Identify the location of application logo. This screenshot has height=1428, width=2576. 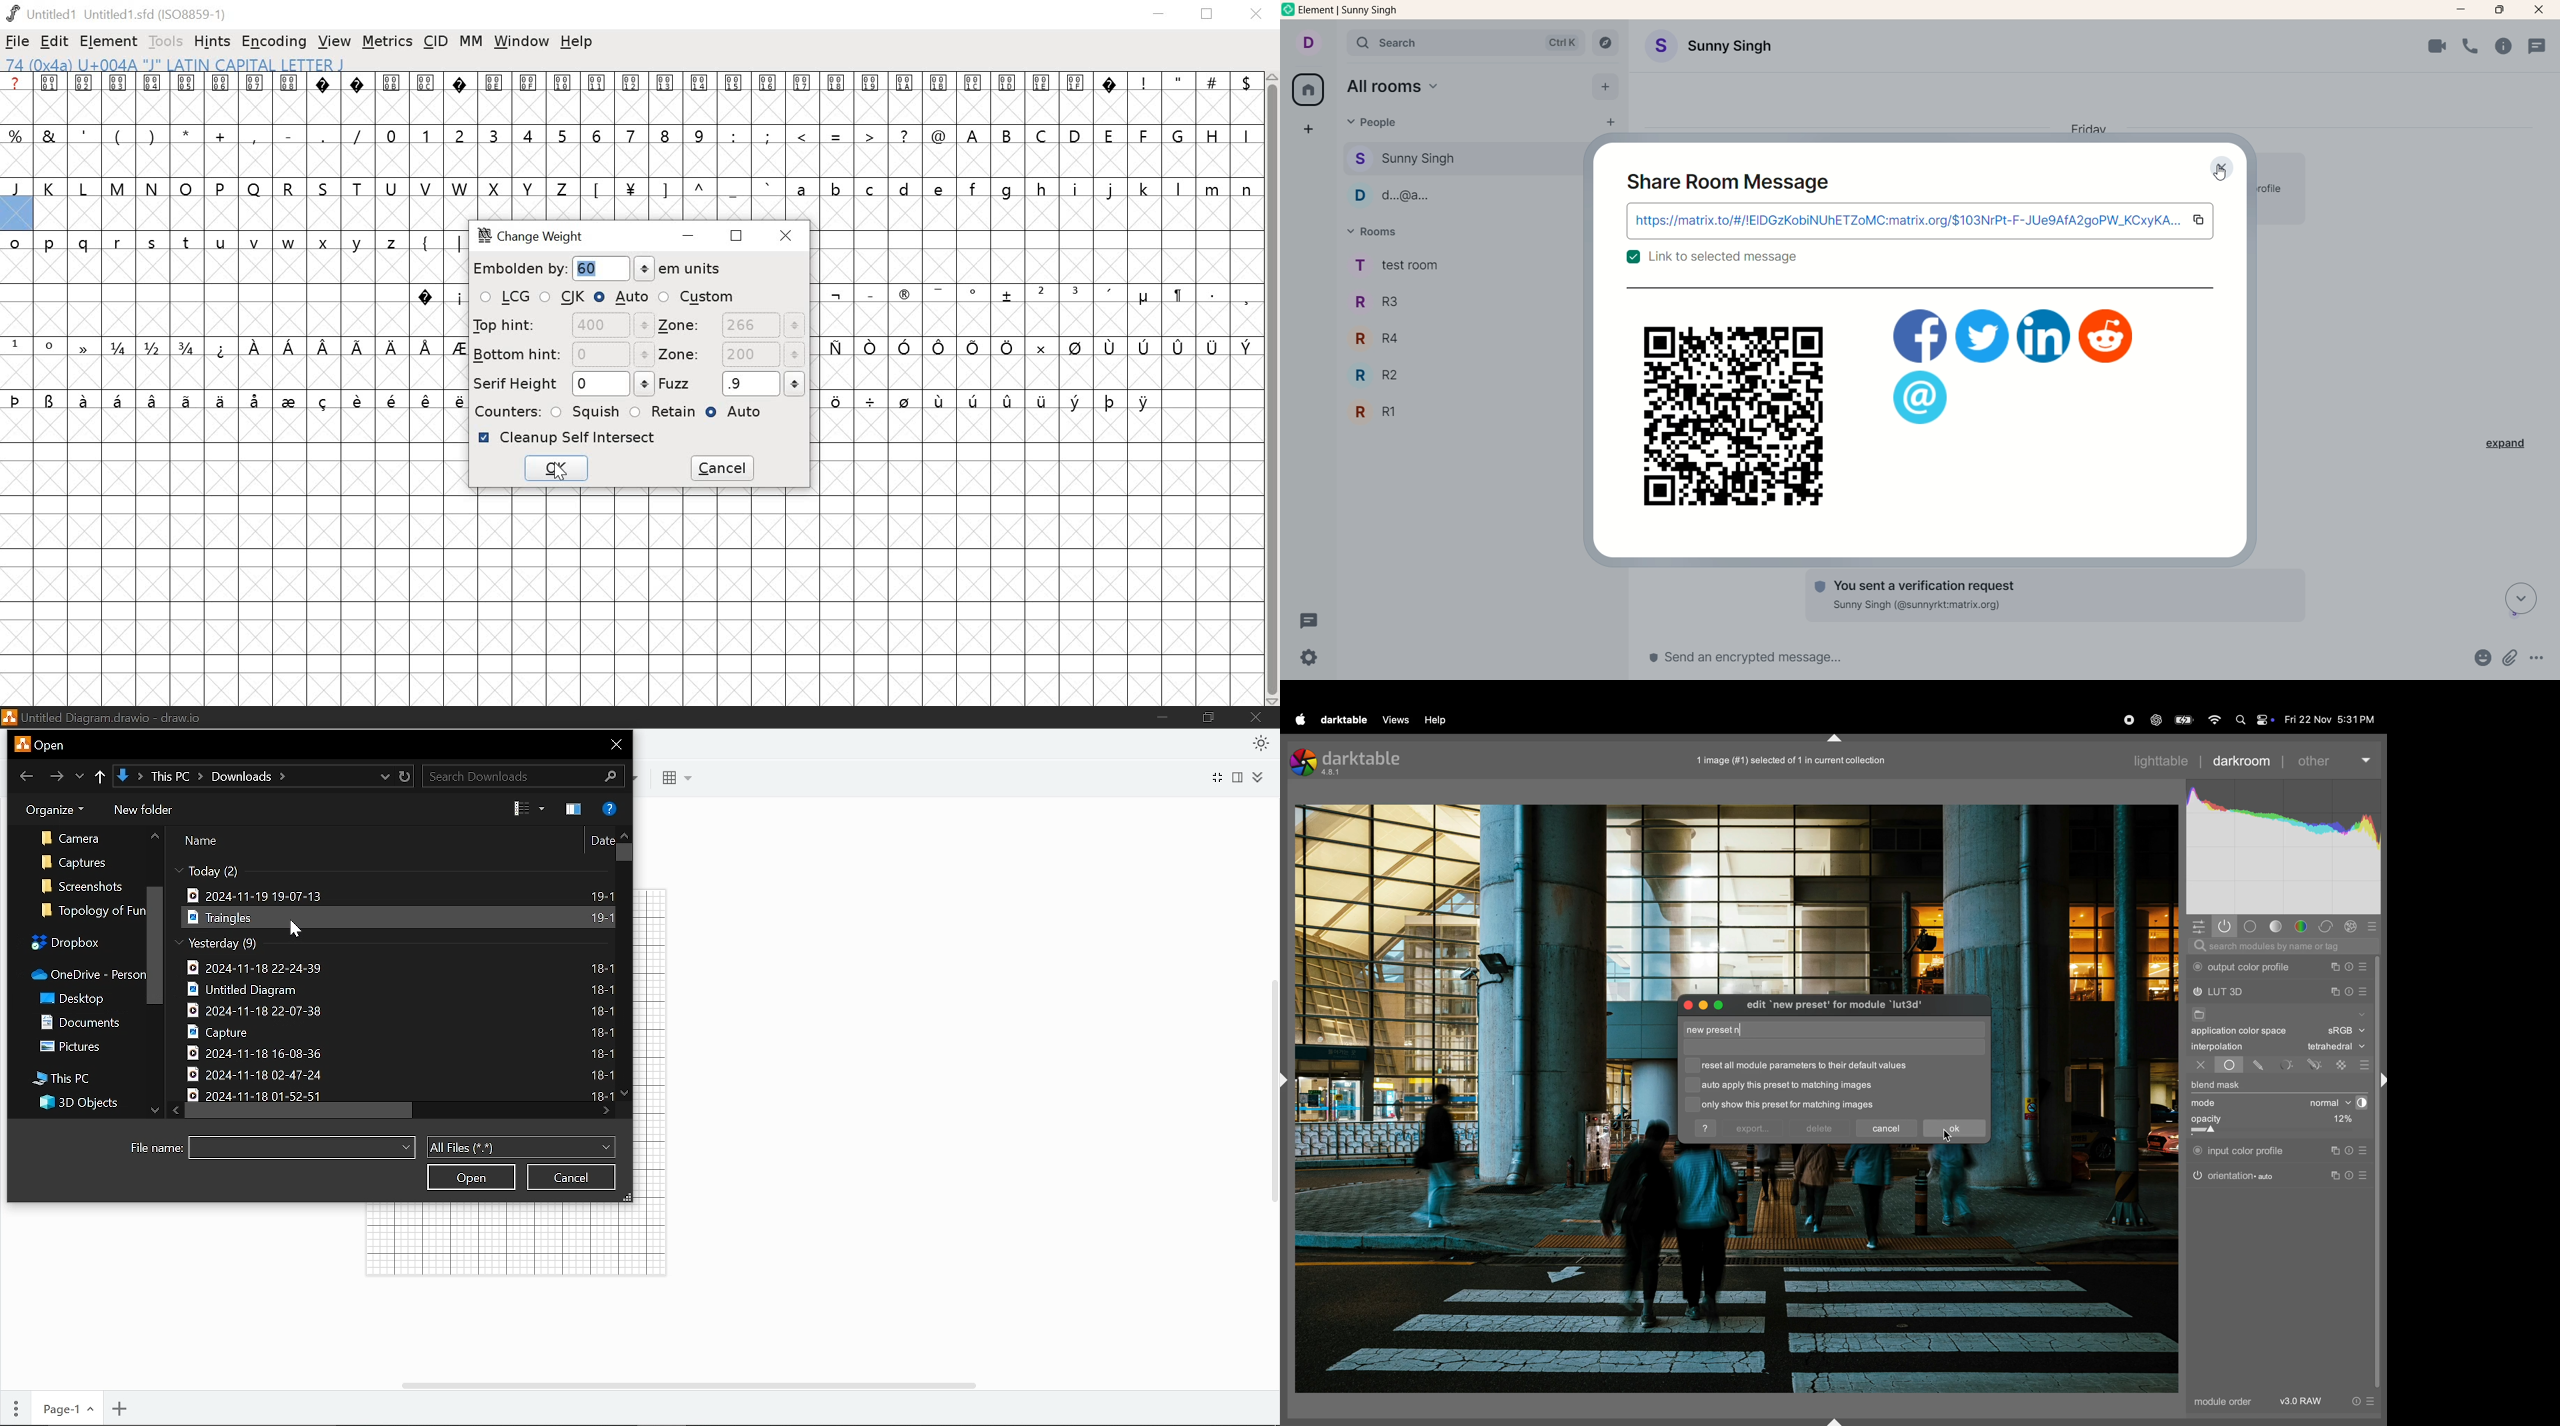
(2044, 335).